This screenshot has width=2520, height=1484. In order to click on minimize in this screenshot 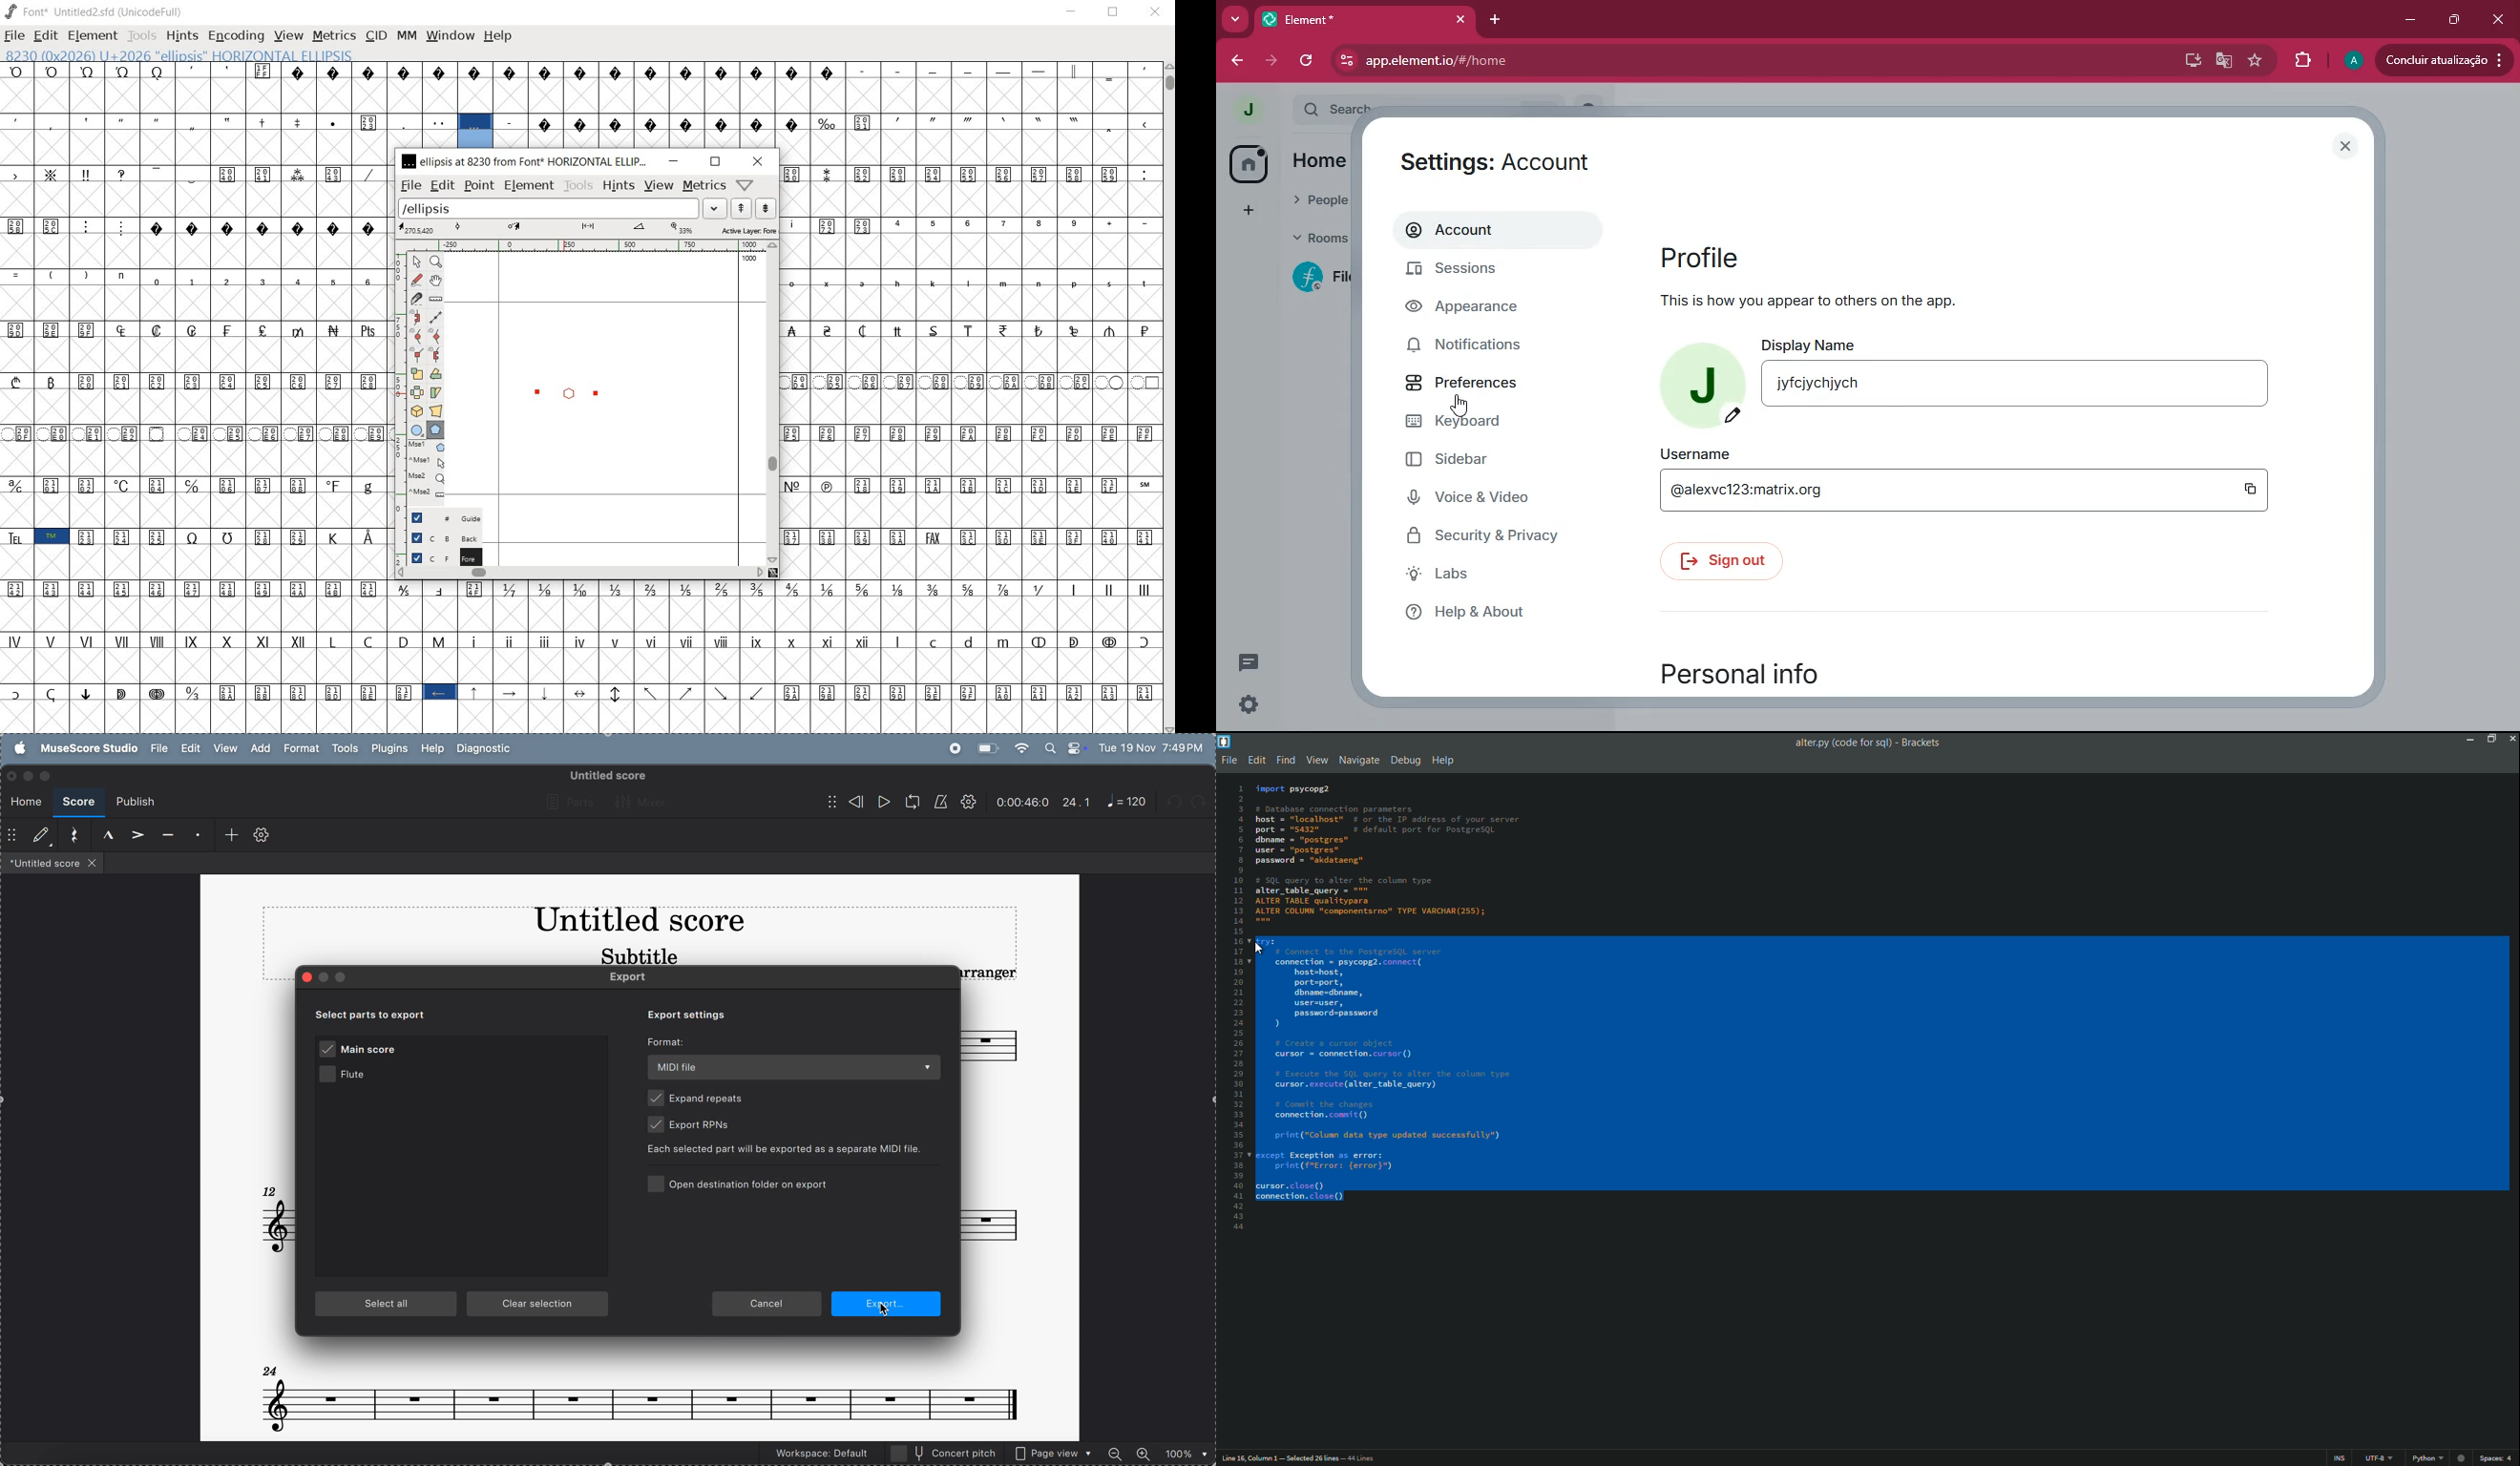, I will do `click(2411, 17)`.